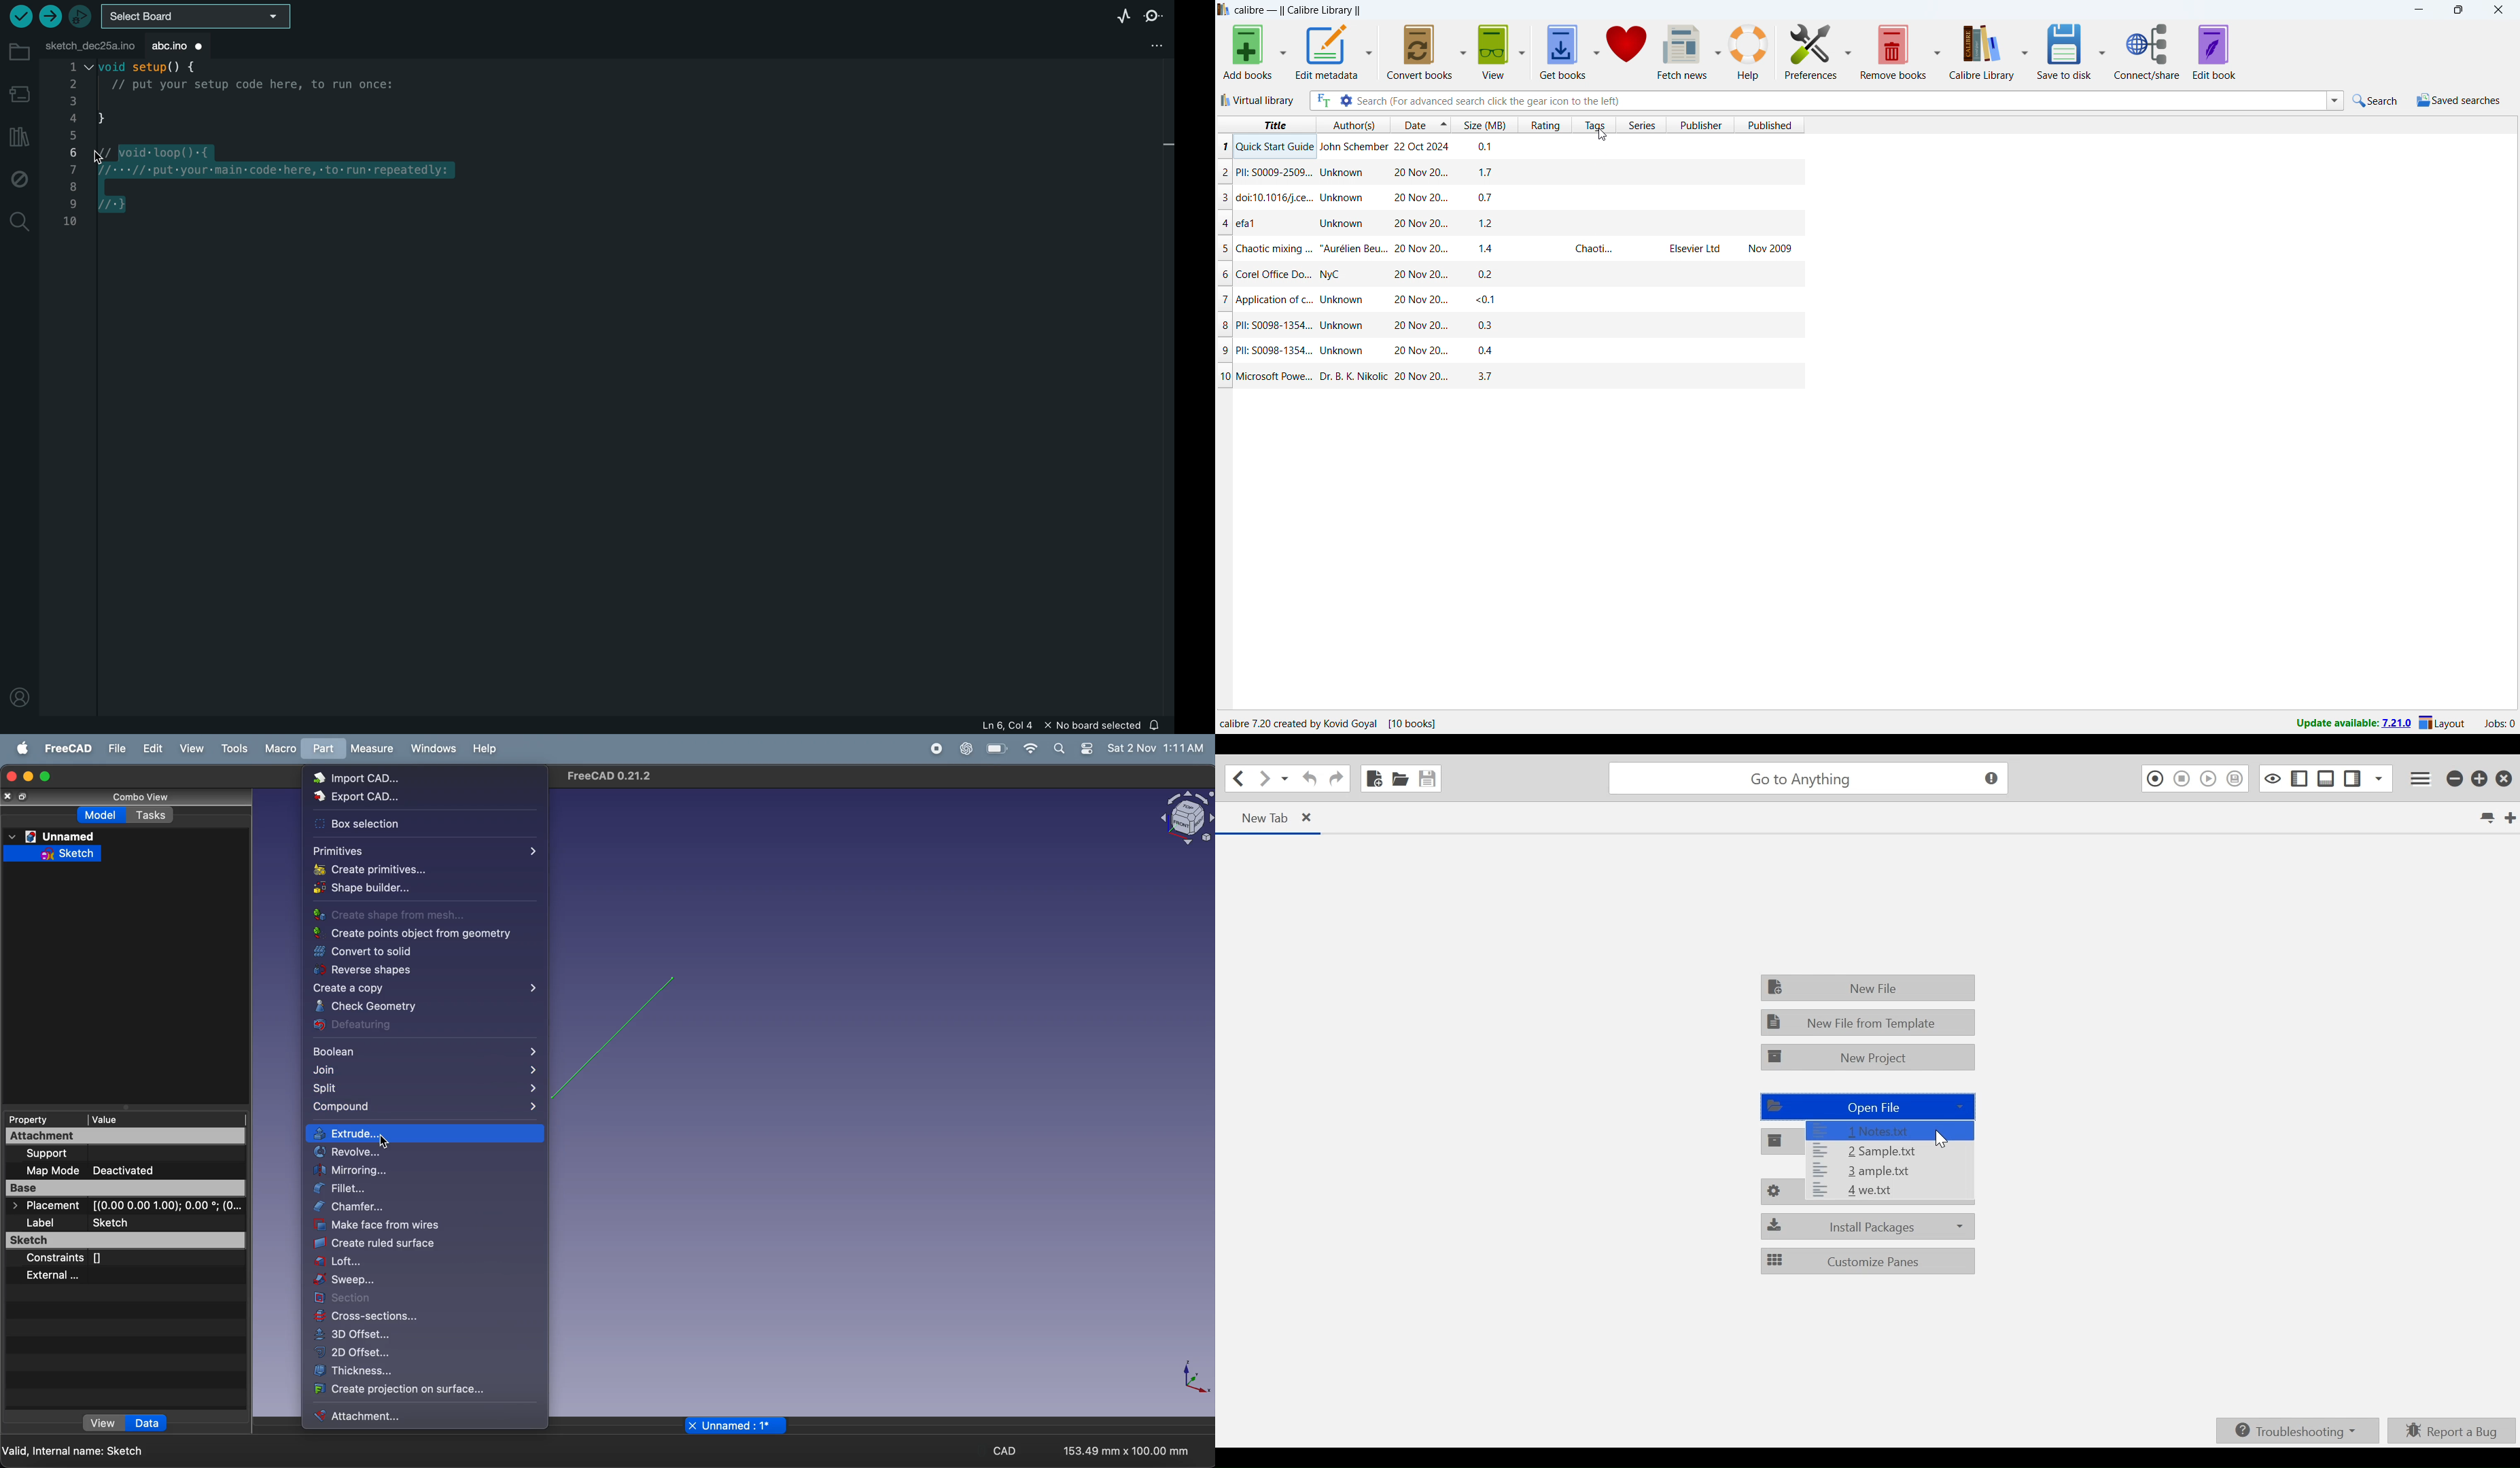 This screenshot has width=2520, height=1484. What do you see at coordinates (24, 796) in the screenshot?
I see `resize` at bounding box center [24, 796].